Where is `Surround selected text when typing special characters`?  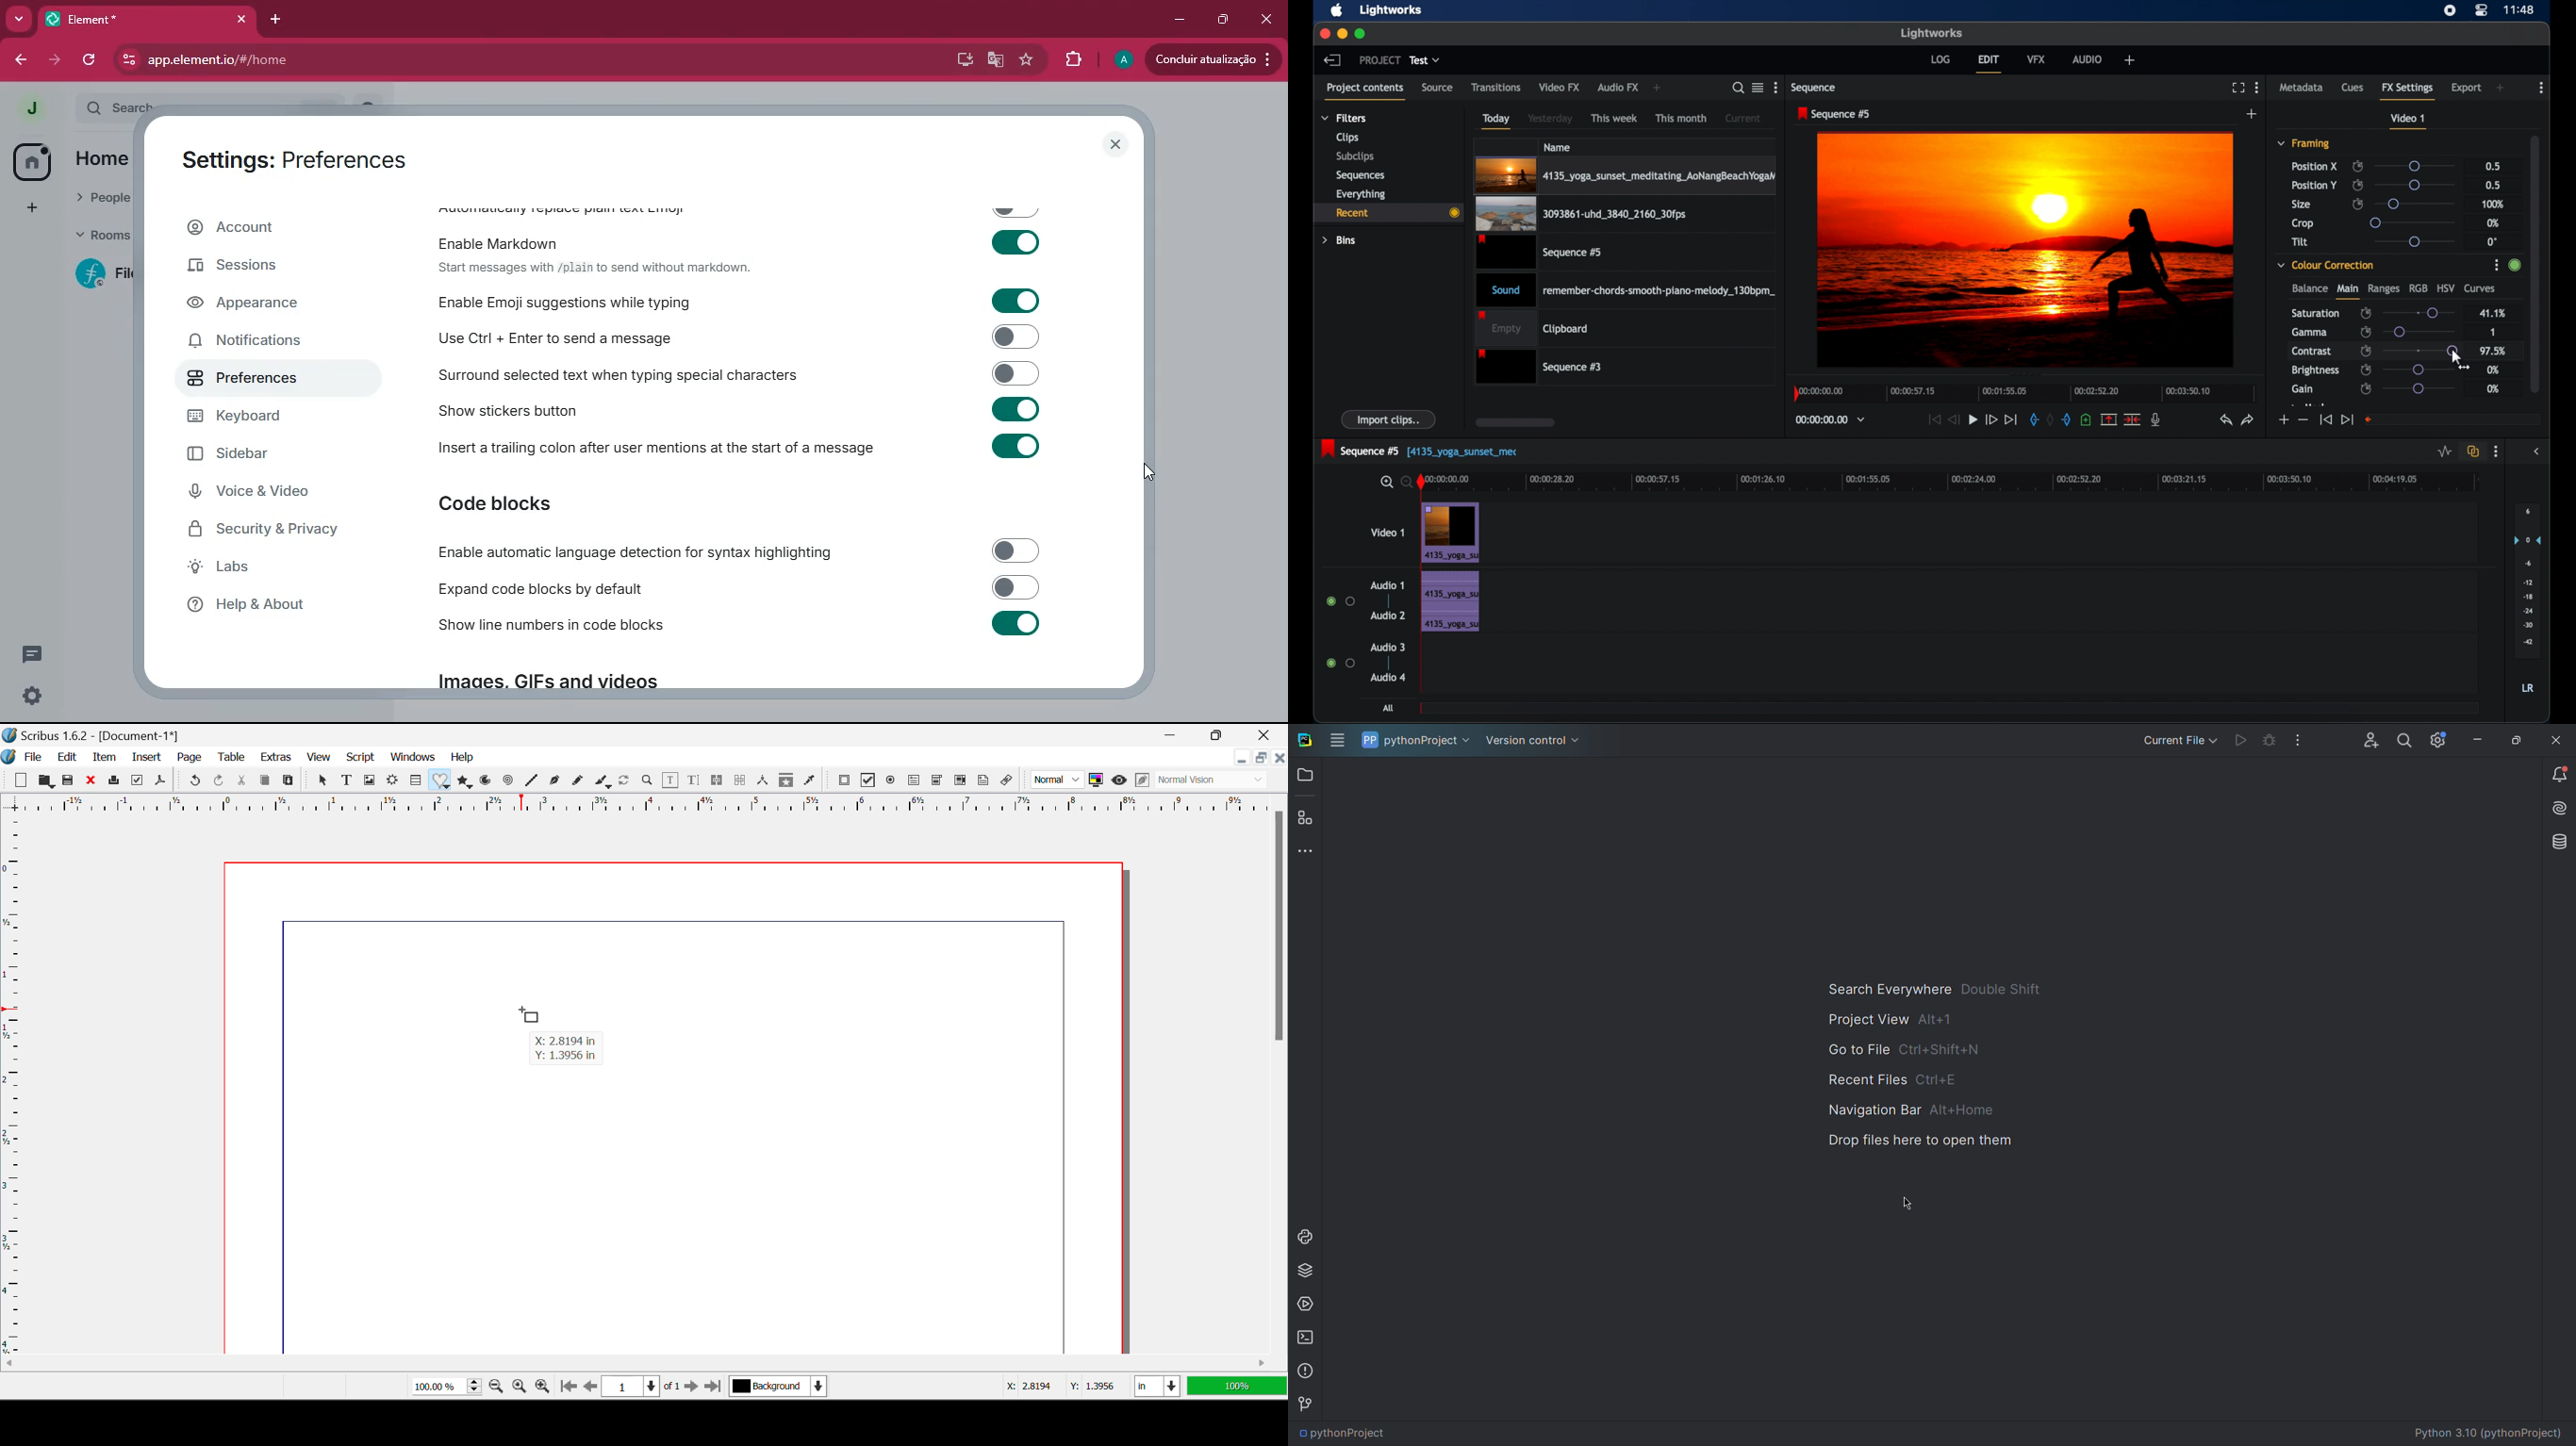
Surround selected text when typing special characters is located at coordinates (735, 376).